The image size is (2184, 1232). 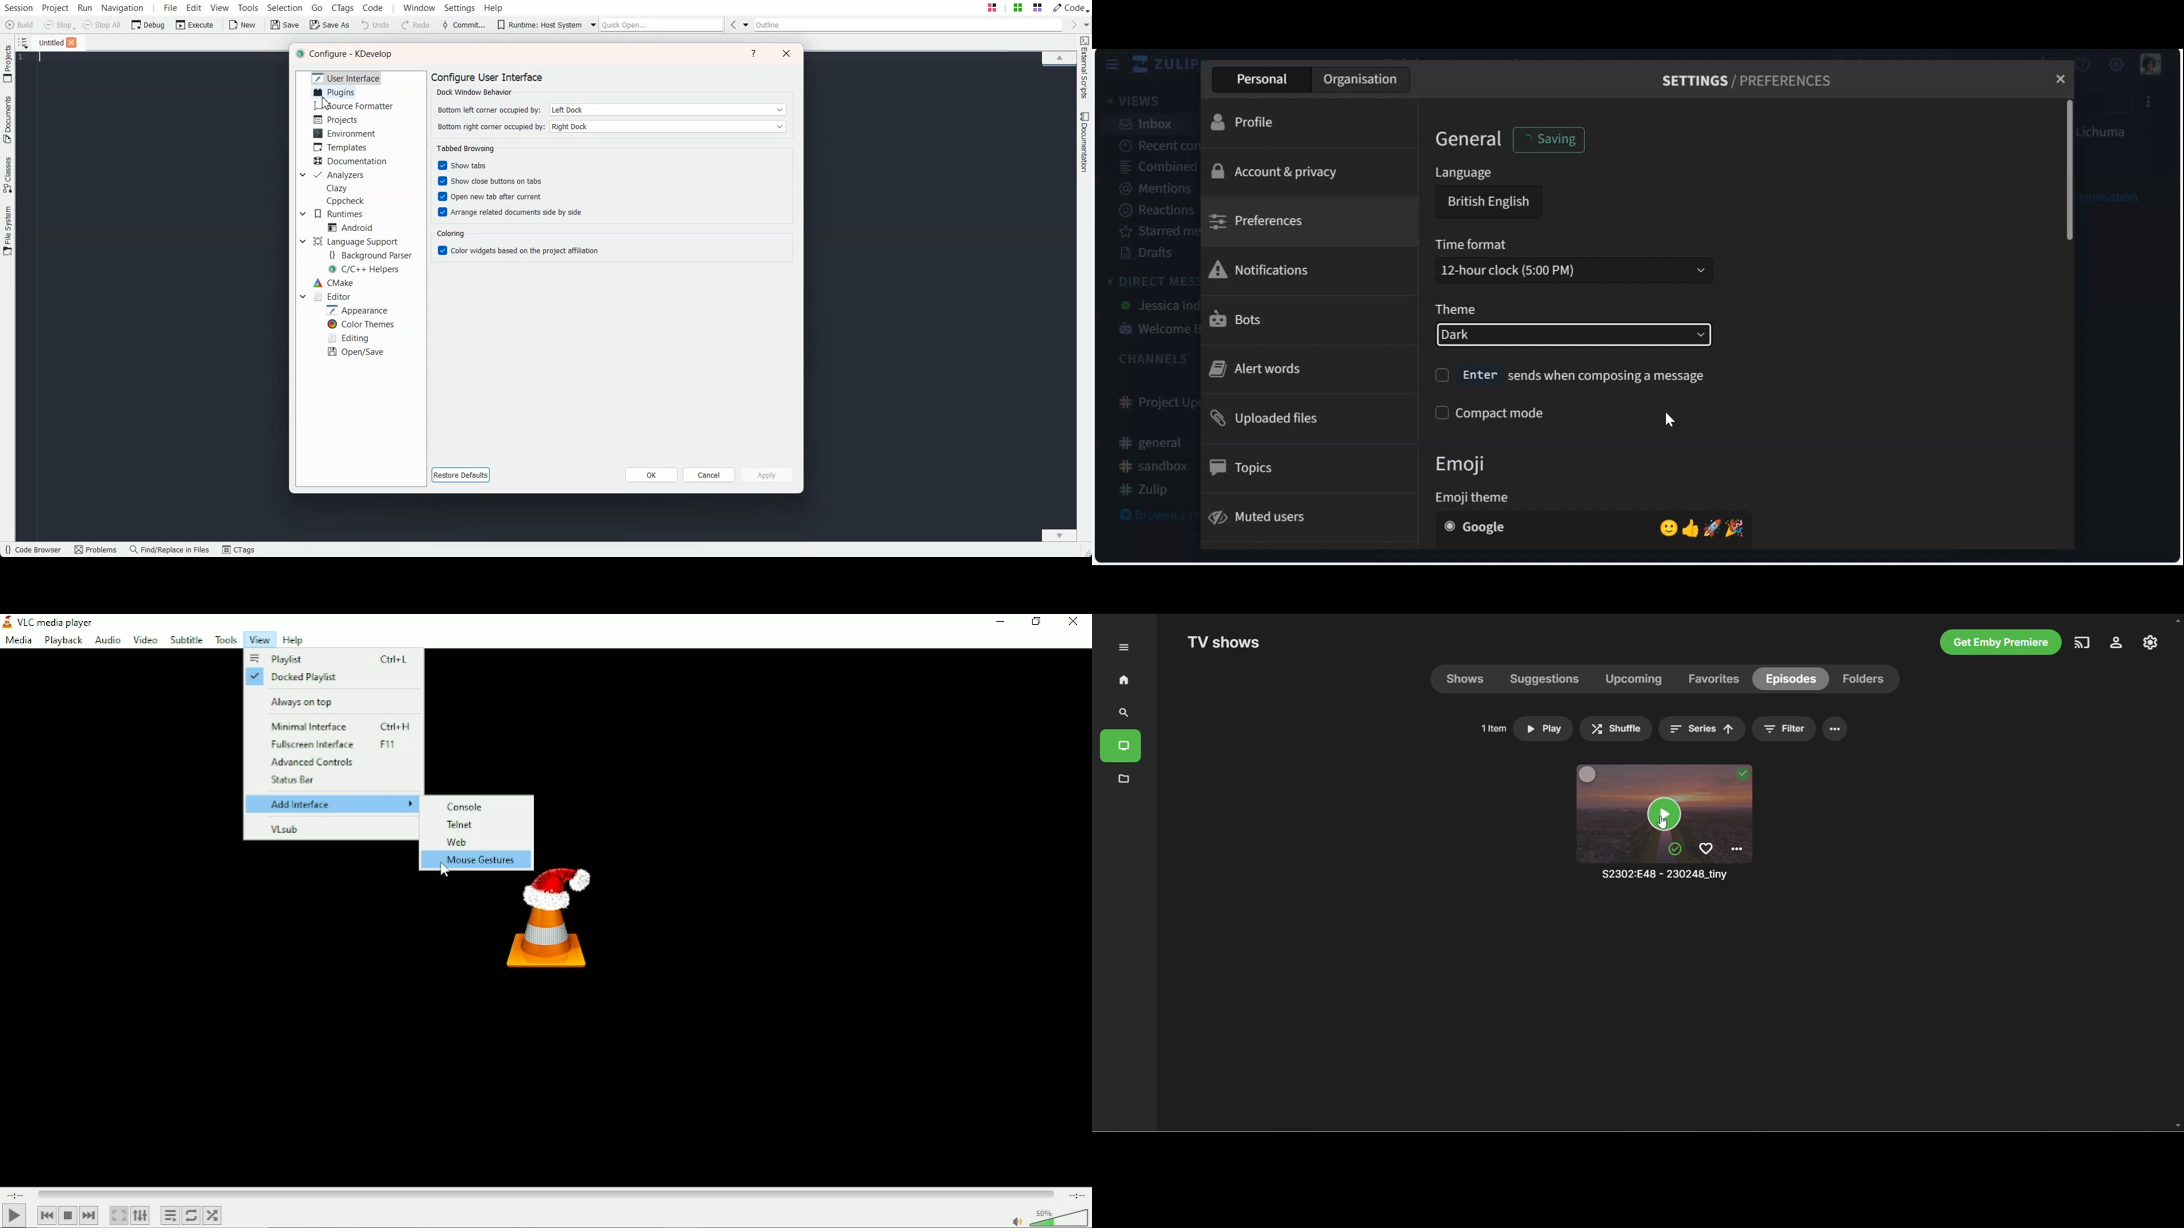 What do you see at coordinates (451, 234) in the screenshot?
I see `Text` at bounding box center [451, 234].